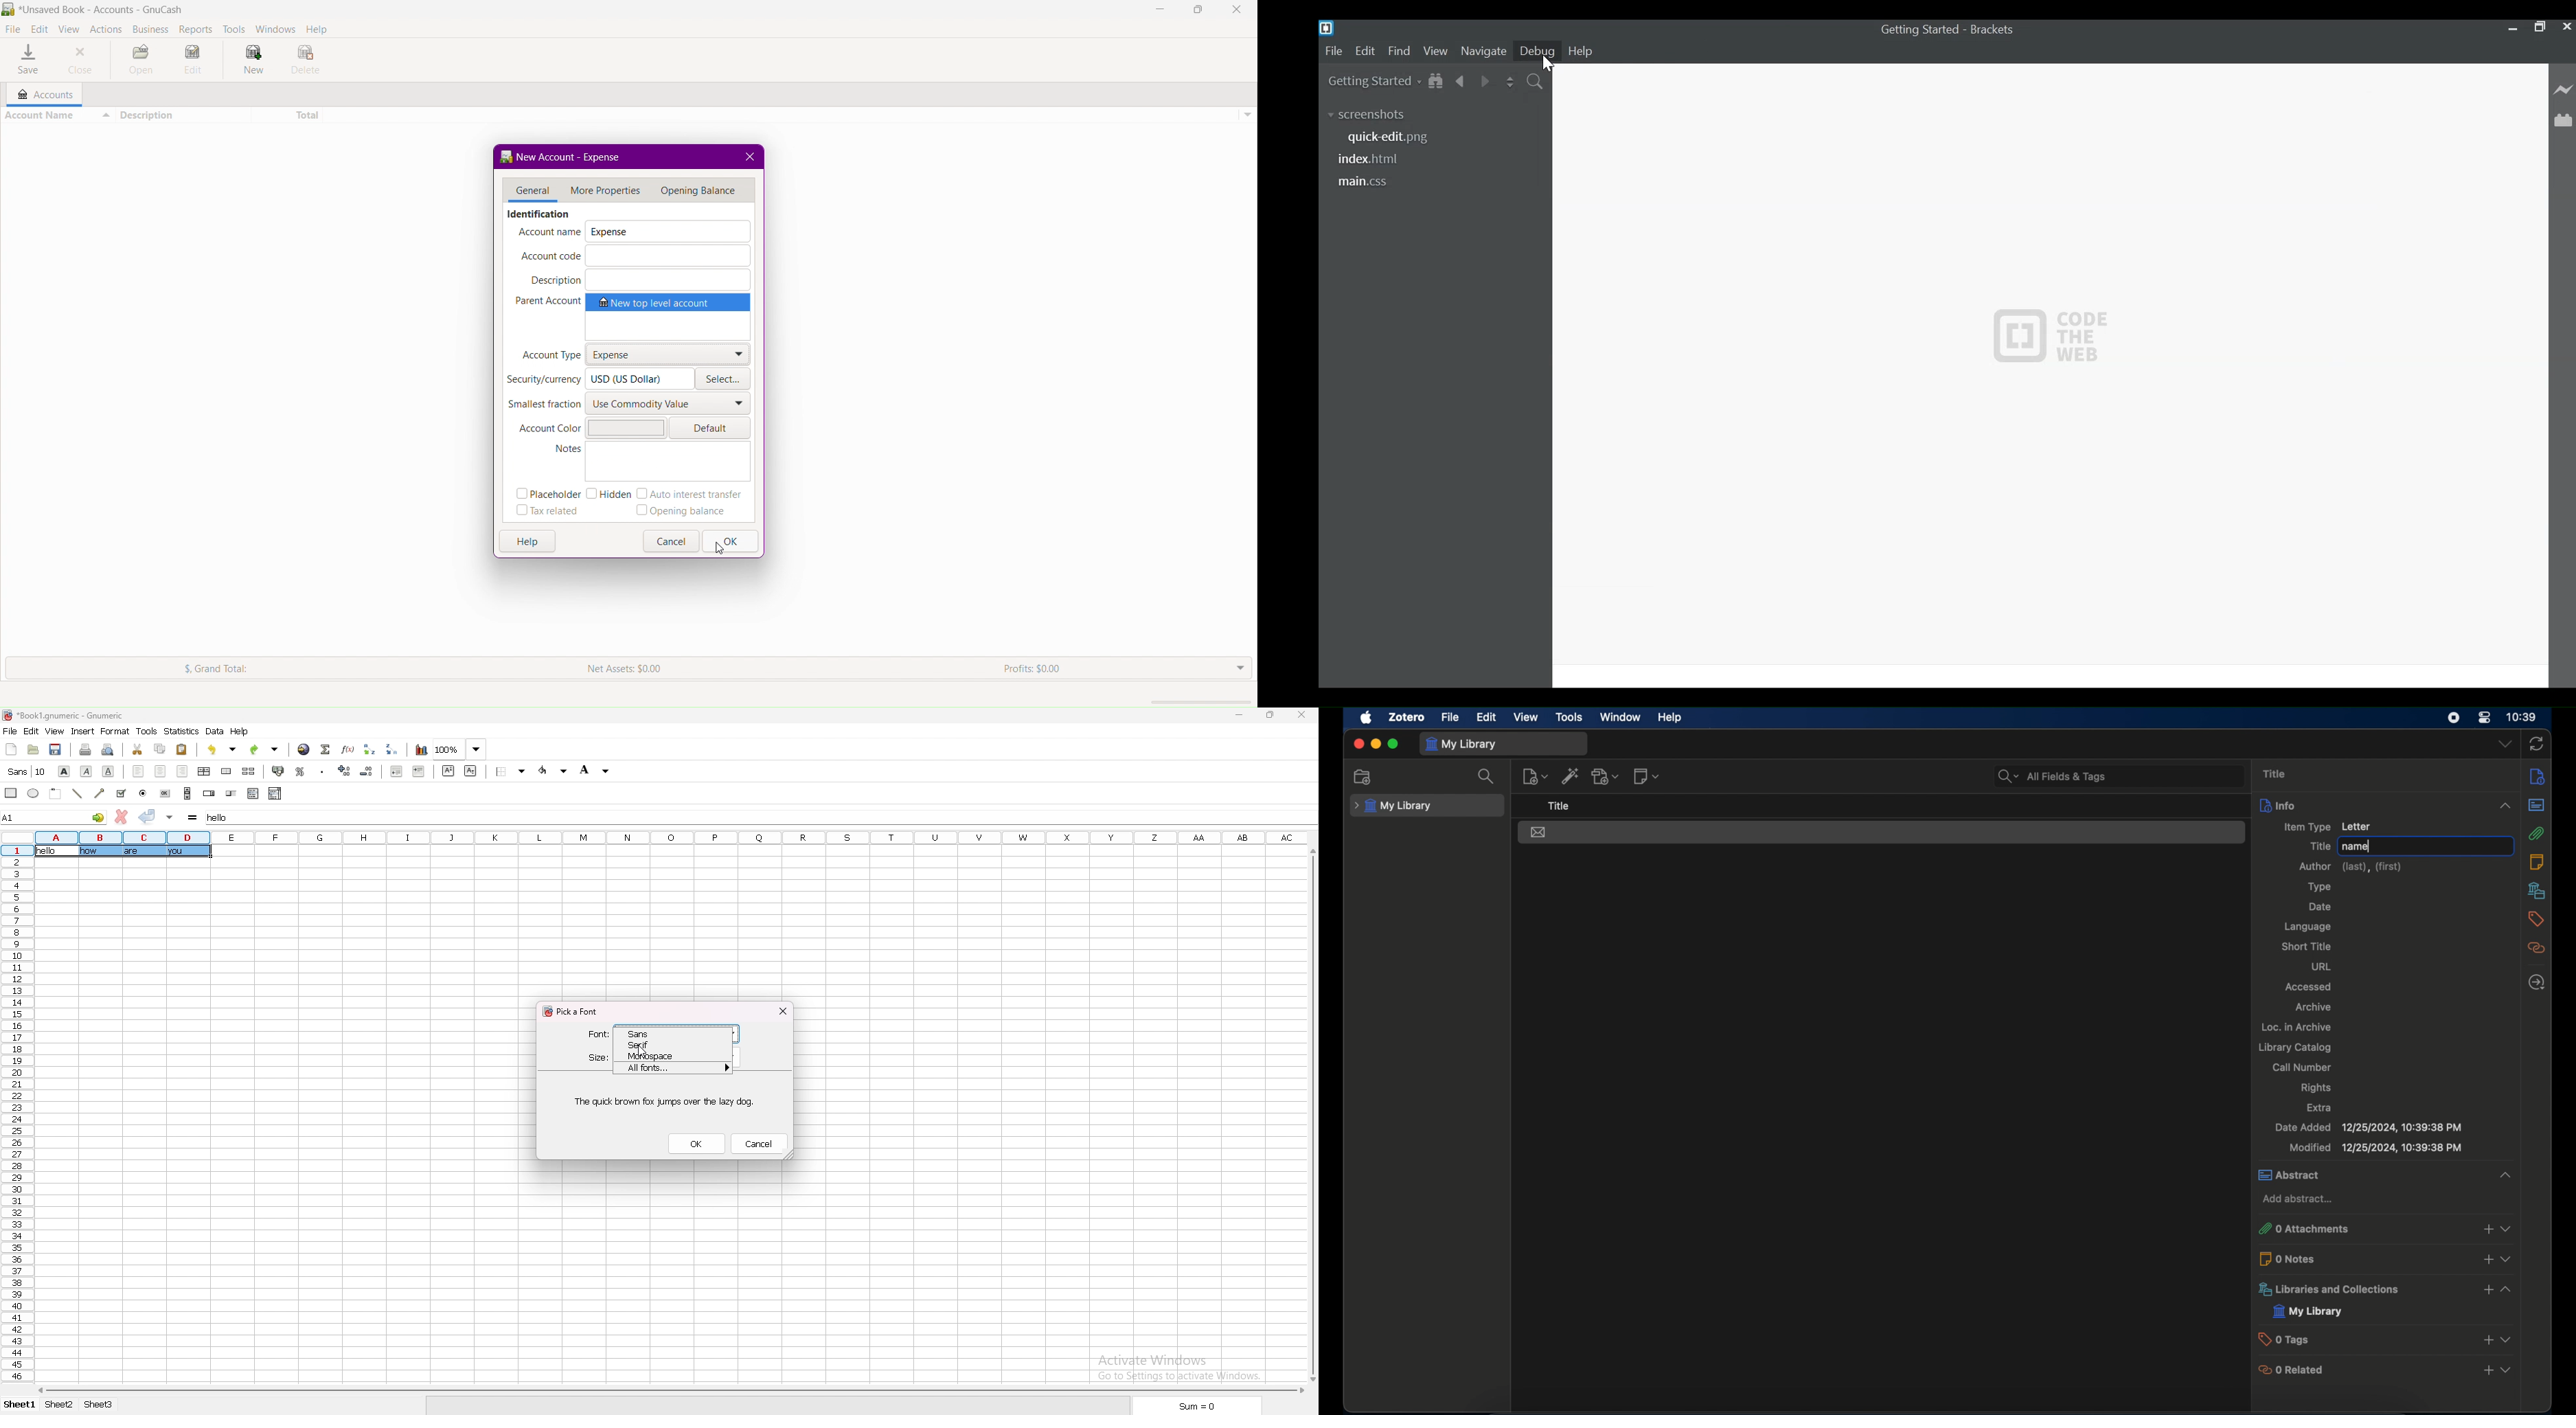  Describe the element at coordinates (193, 817) in the screenshot. I see `formula` at that location.